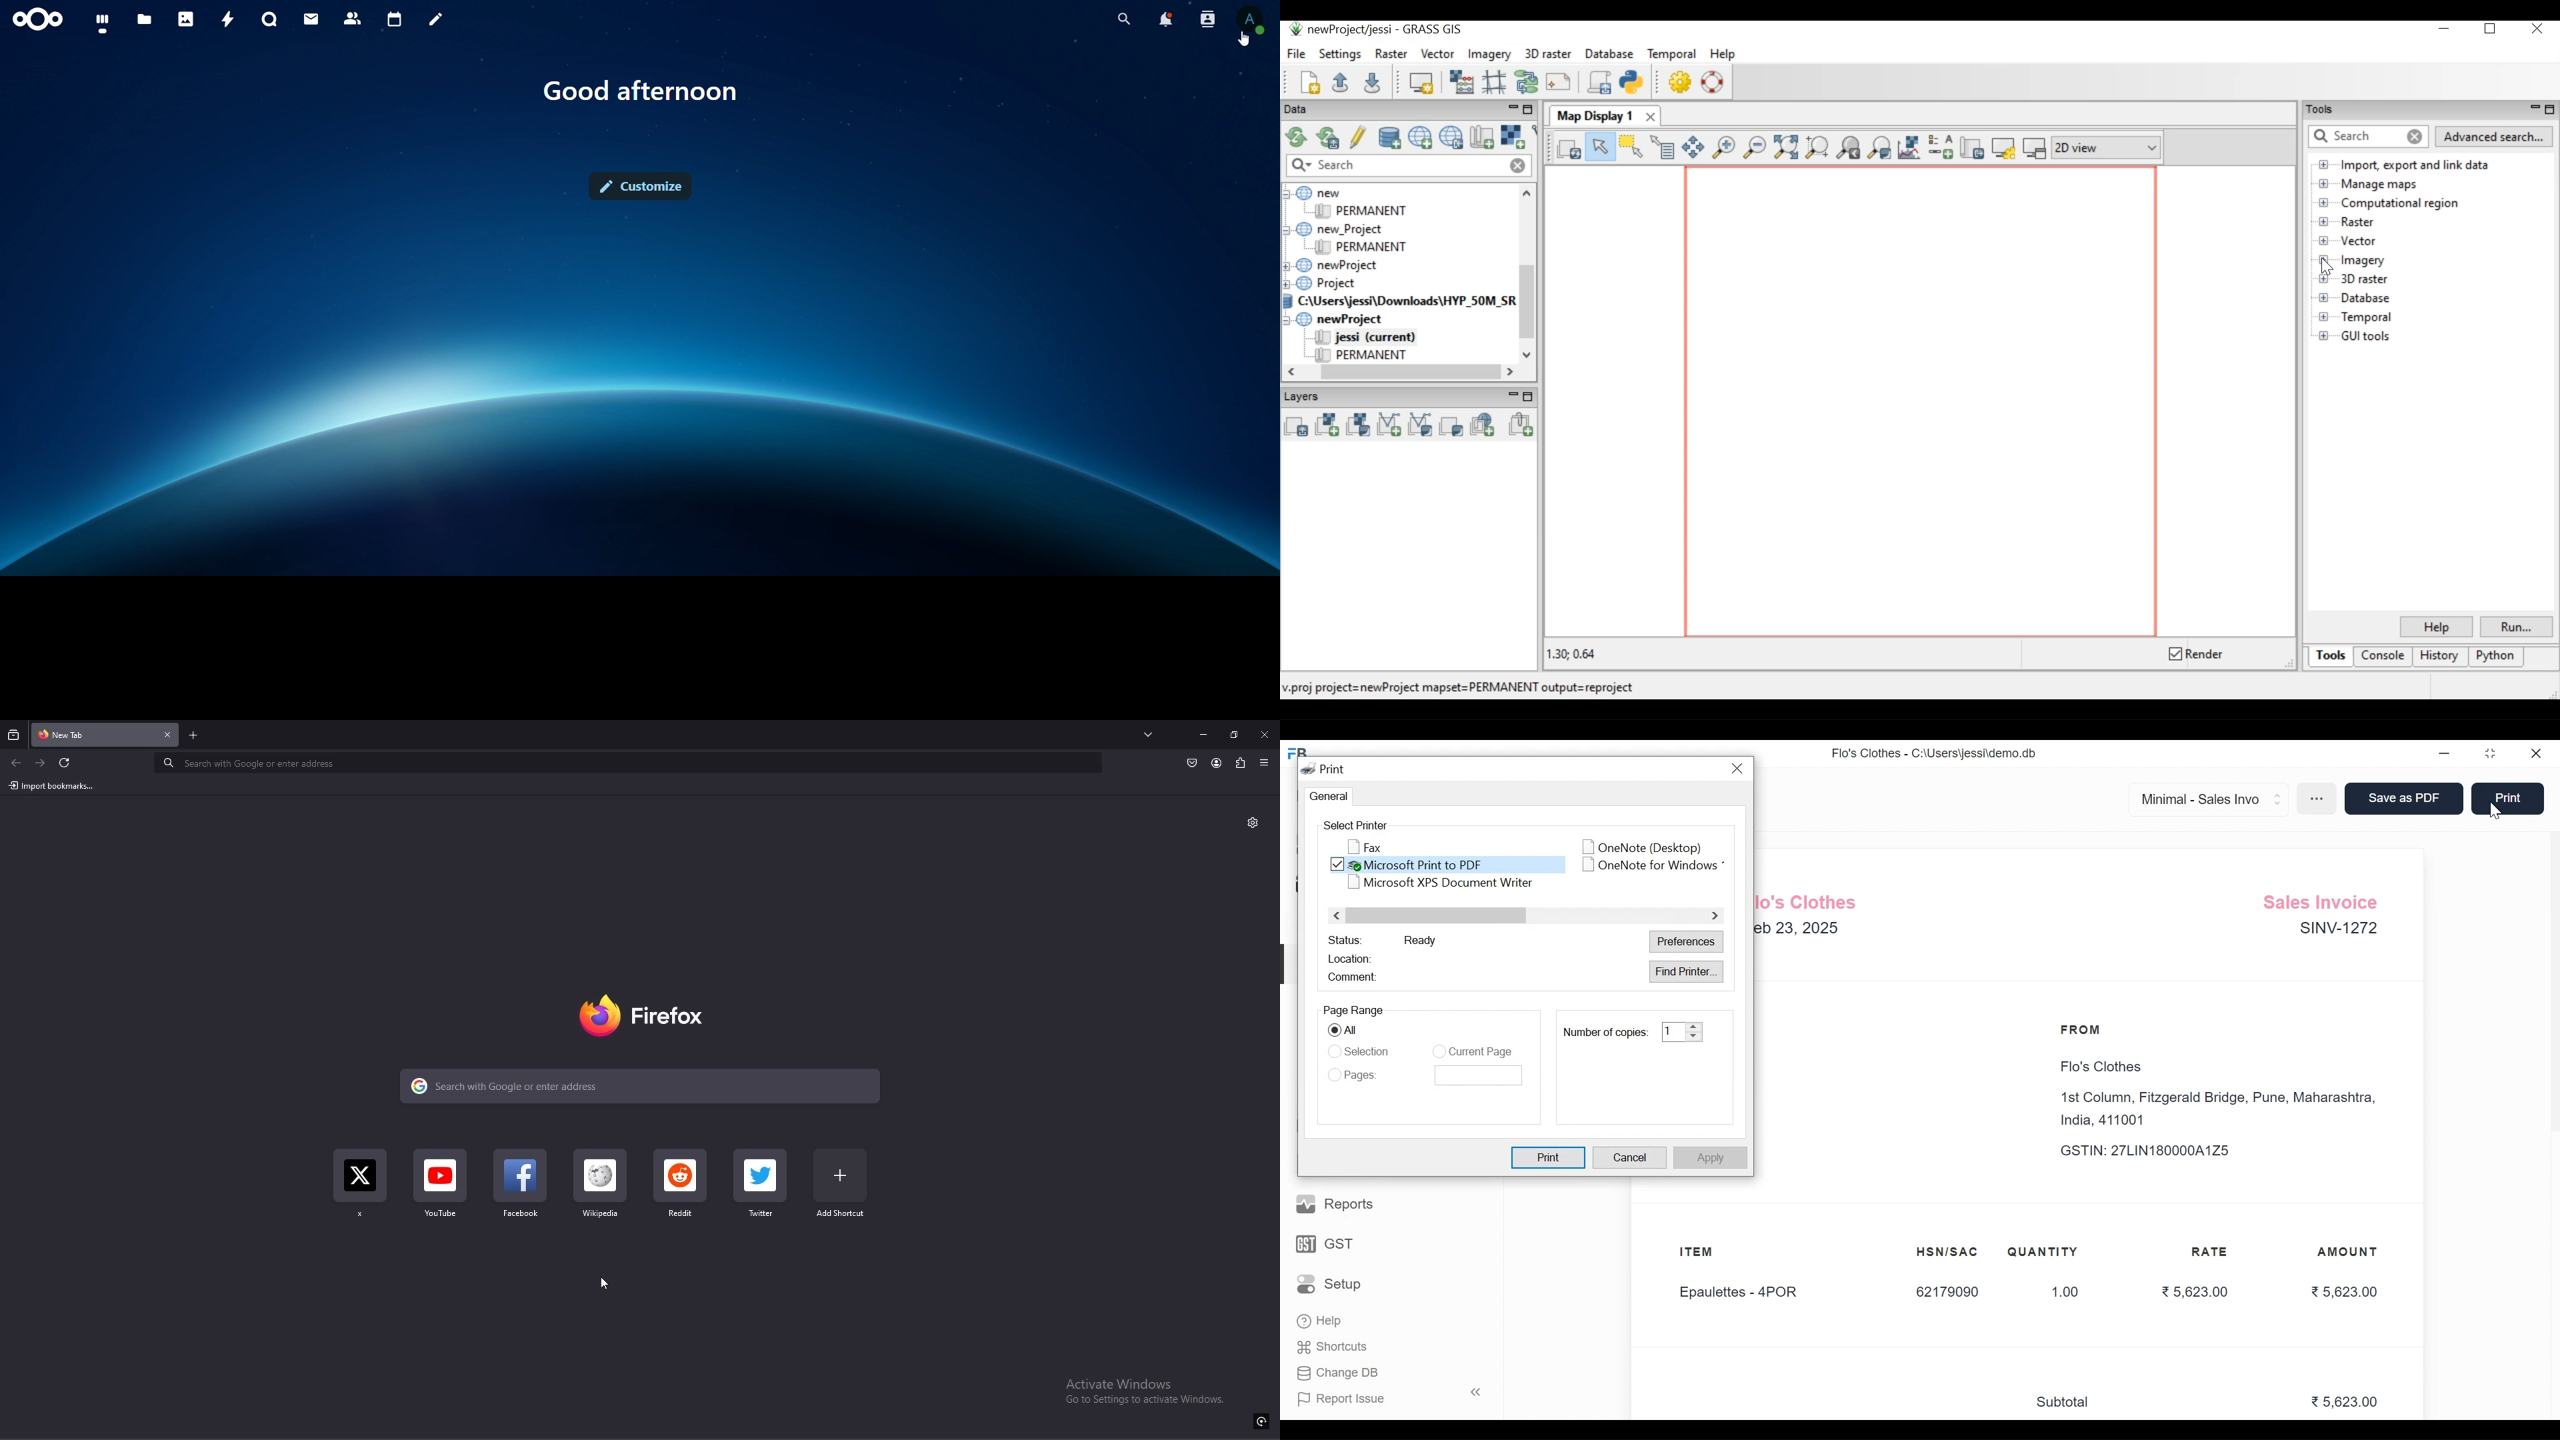 The image size is (2576, 1456). I want to click on Close, so click(2537, 755).